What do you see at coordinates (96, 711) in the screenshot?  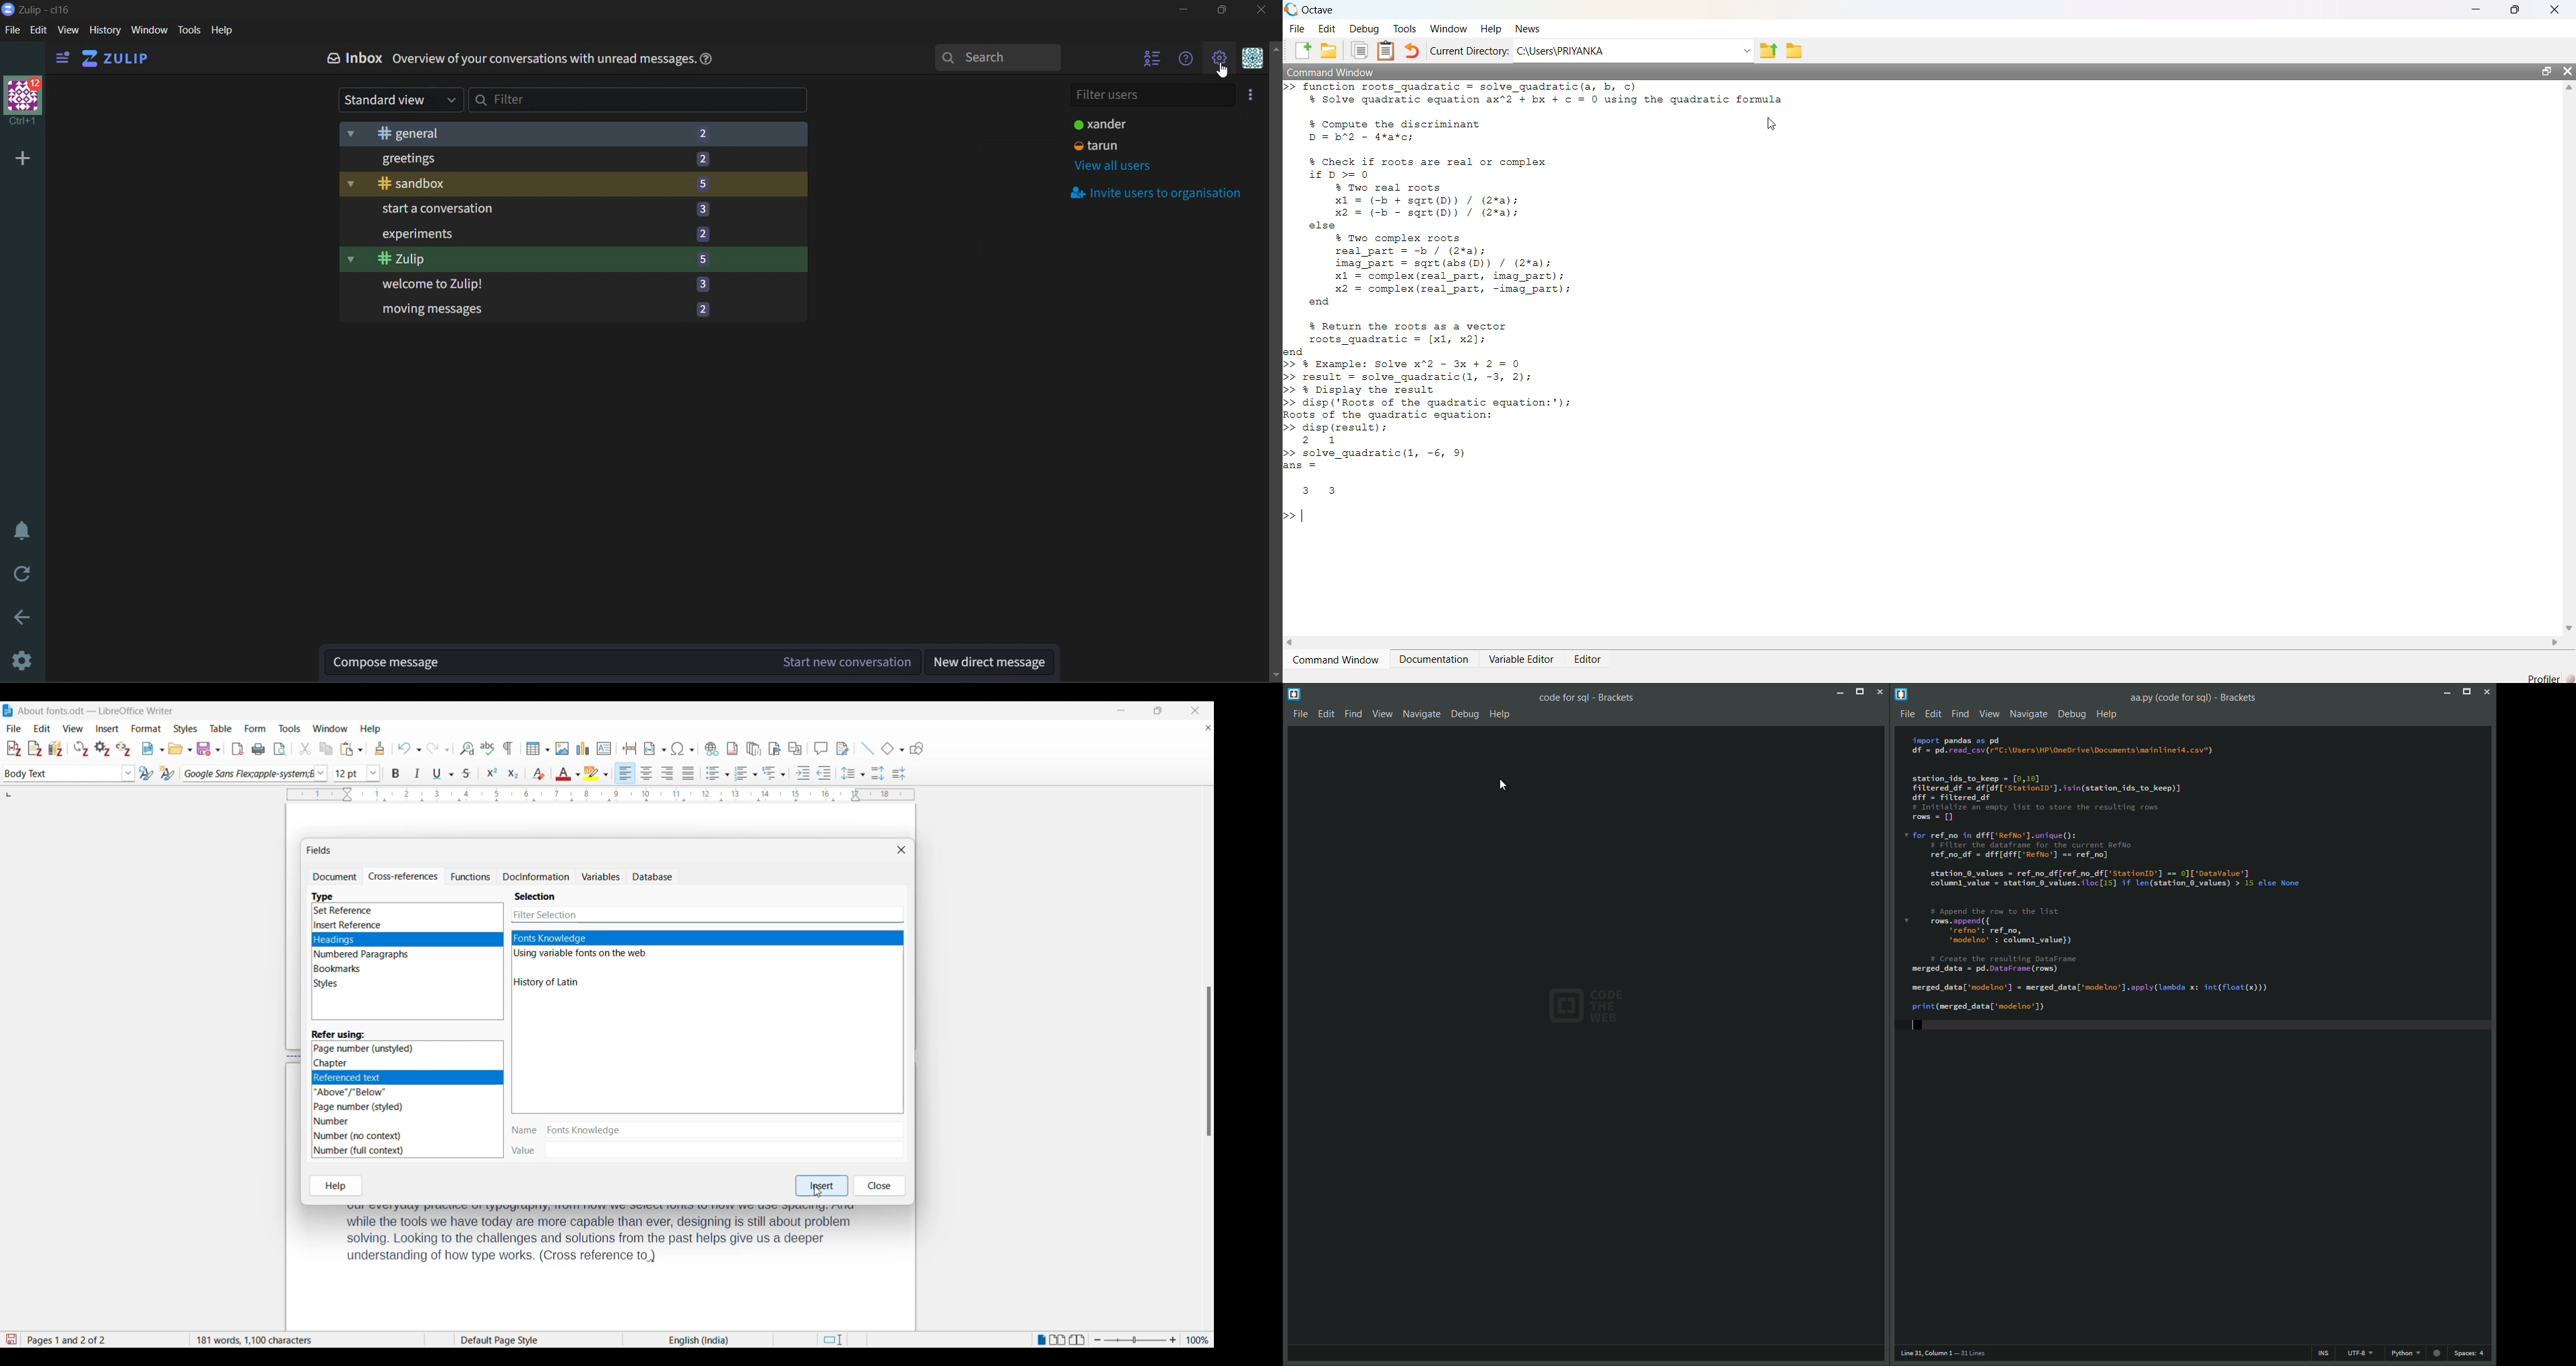 I see `About fonts.odt- LibreOffice Writer` at bounding box center [96, 711].